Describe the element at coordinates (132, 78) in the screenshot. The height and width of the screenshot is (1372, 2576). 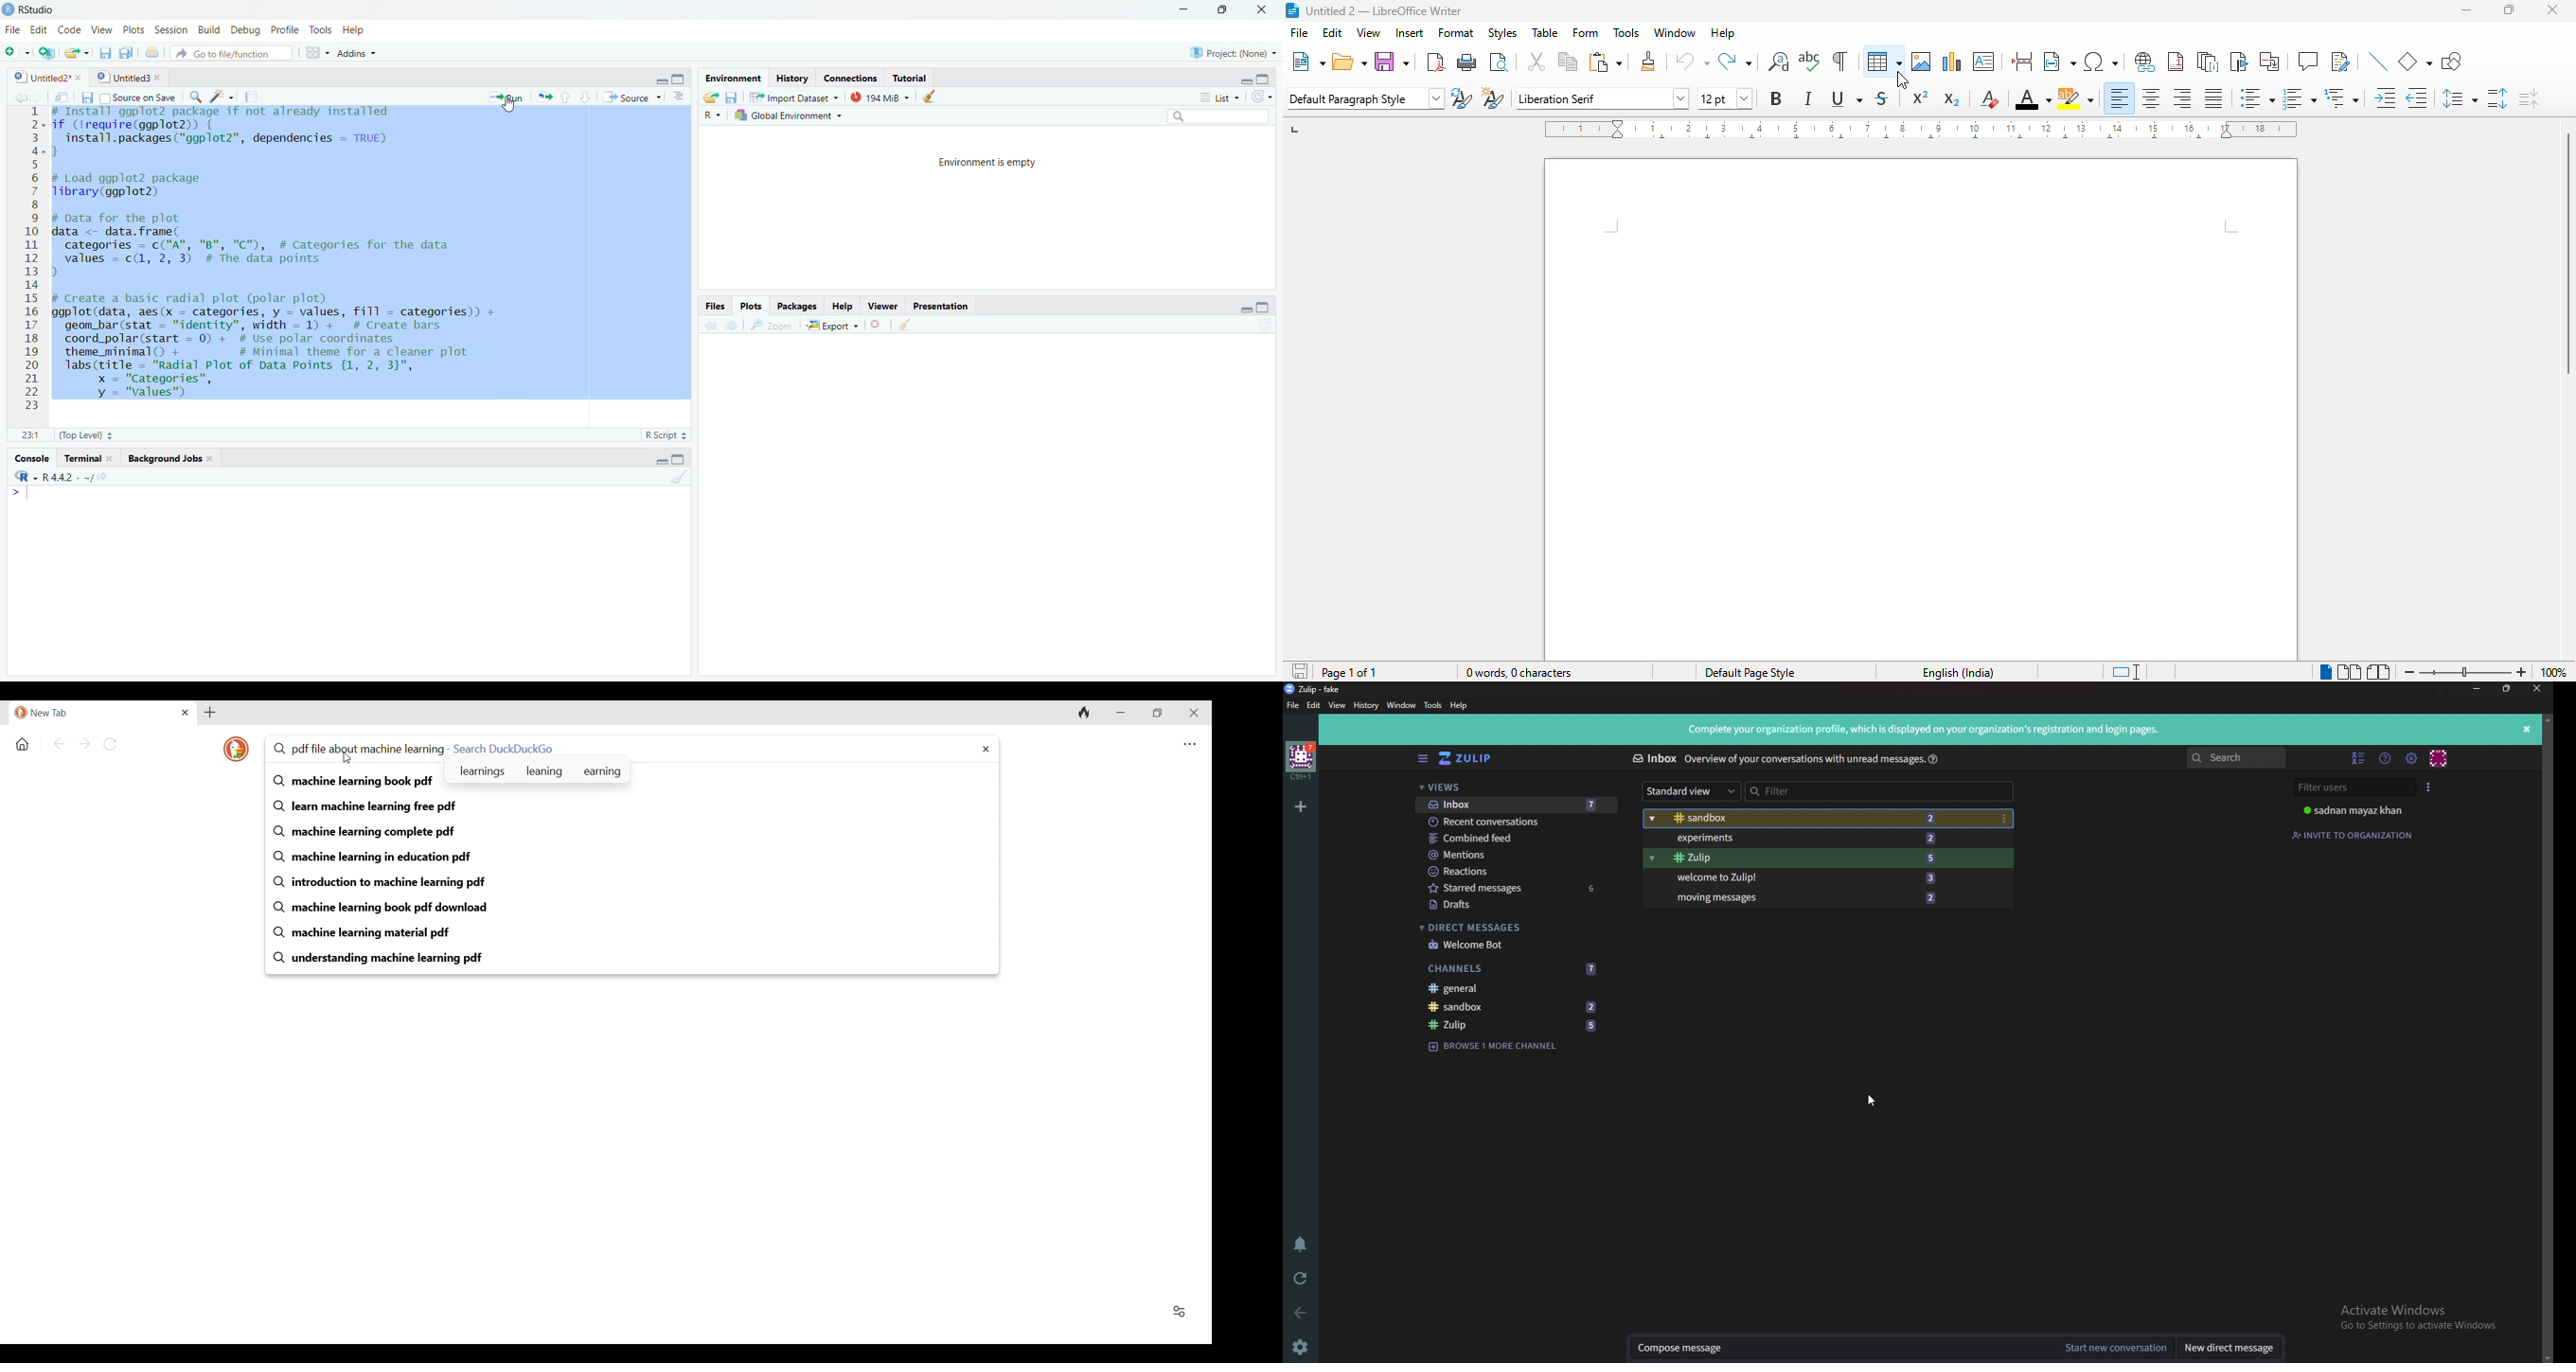
I see `Untitled3` at that location.